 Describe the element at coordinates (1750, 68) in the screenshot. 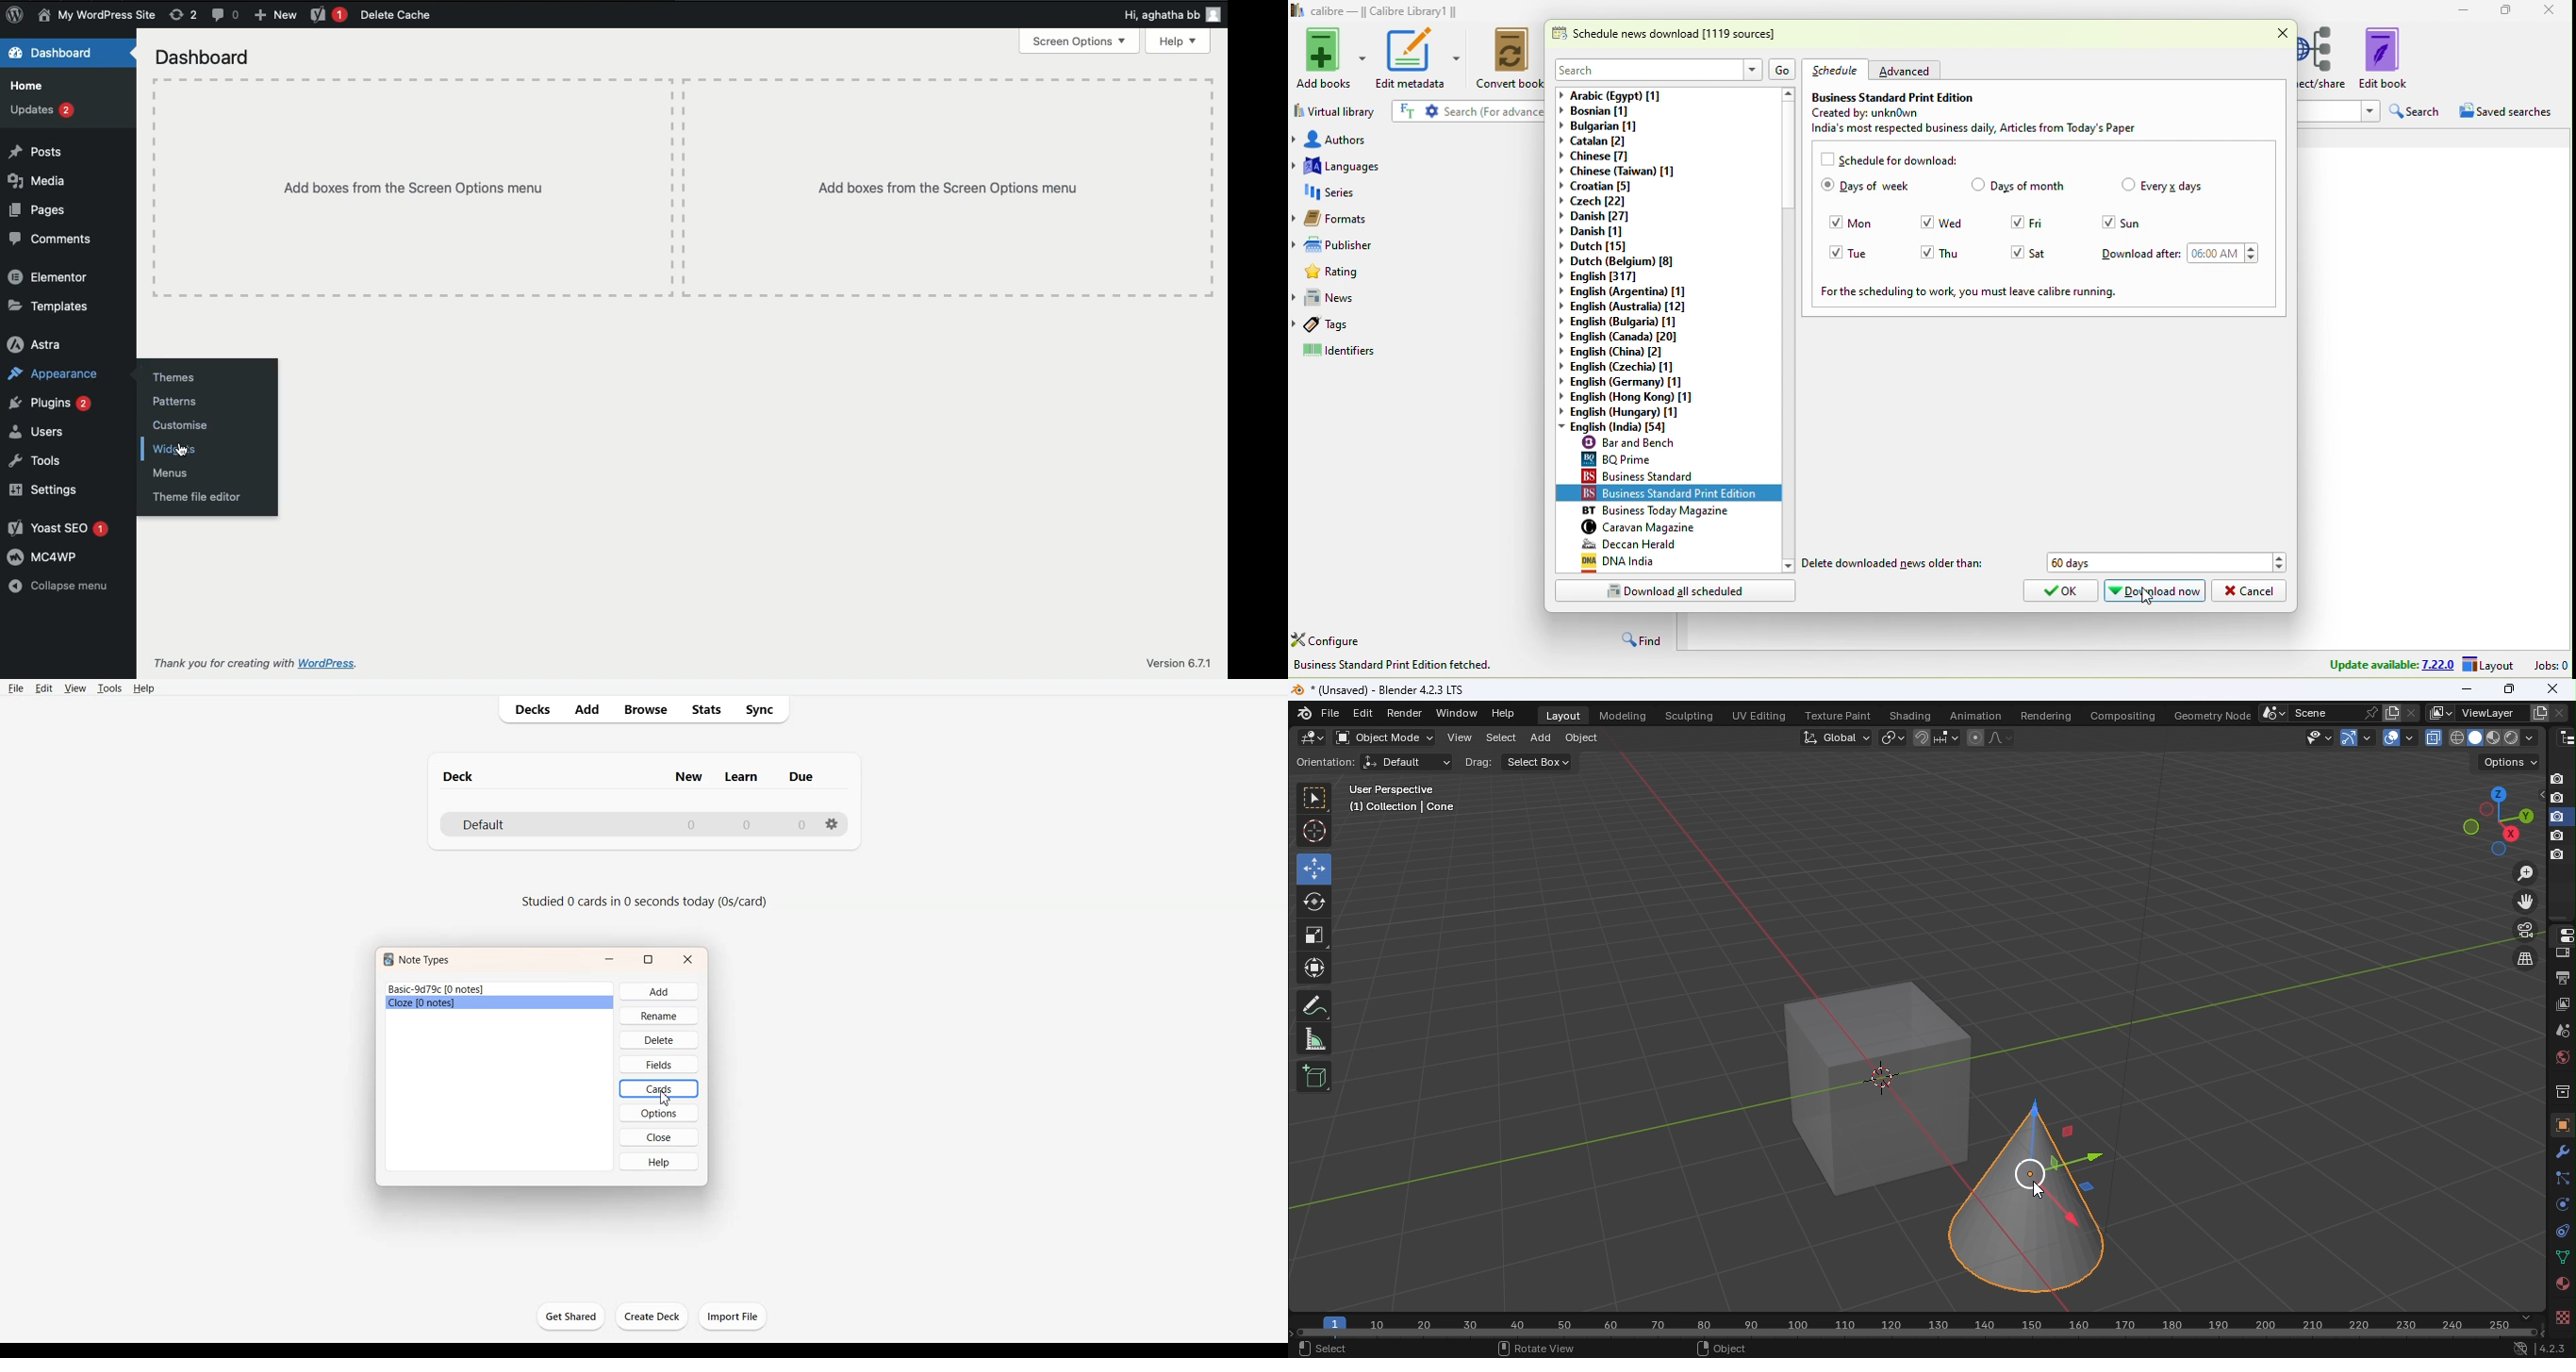

I see `Drop down` at that location.